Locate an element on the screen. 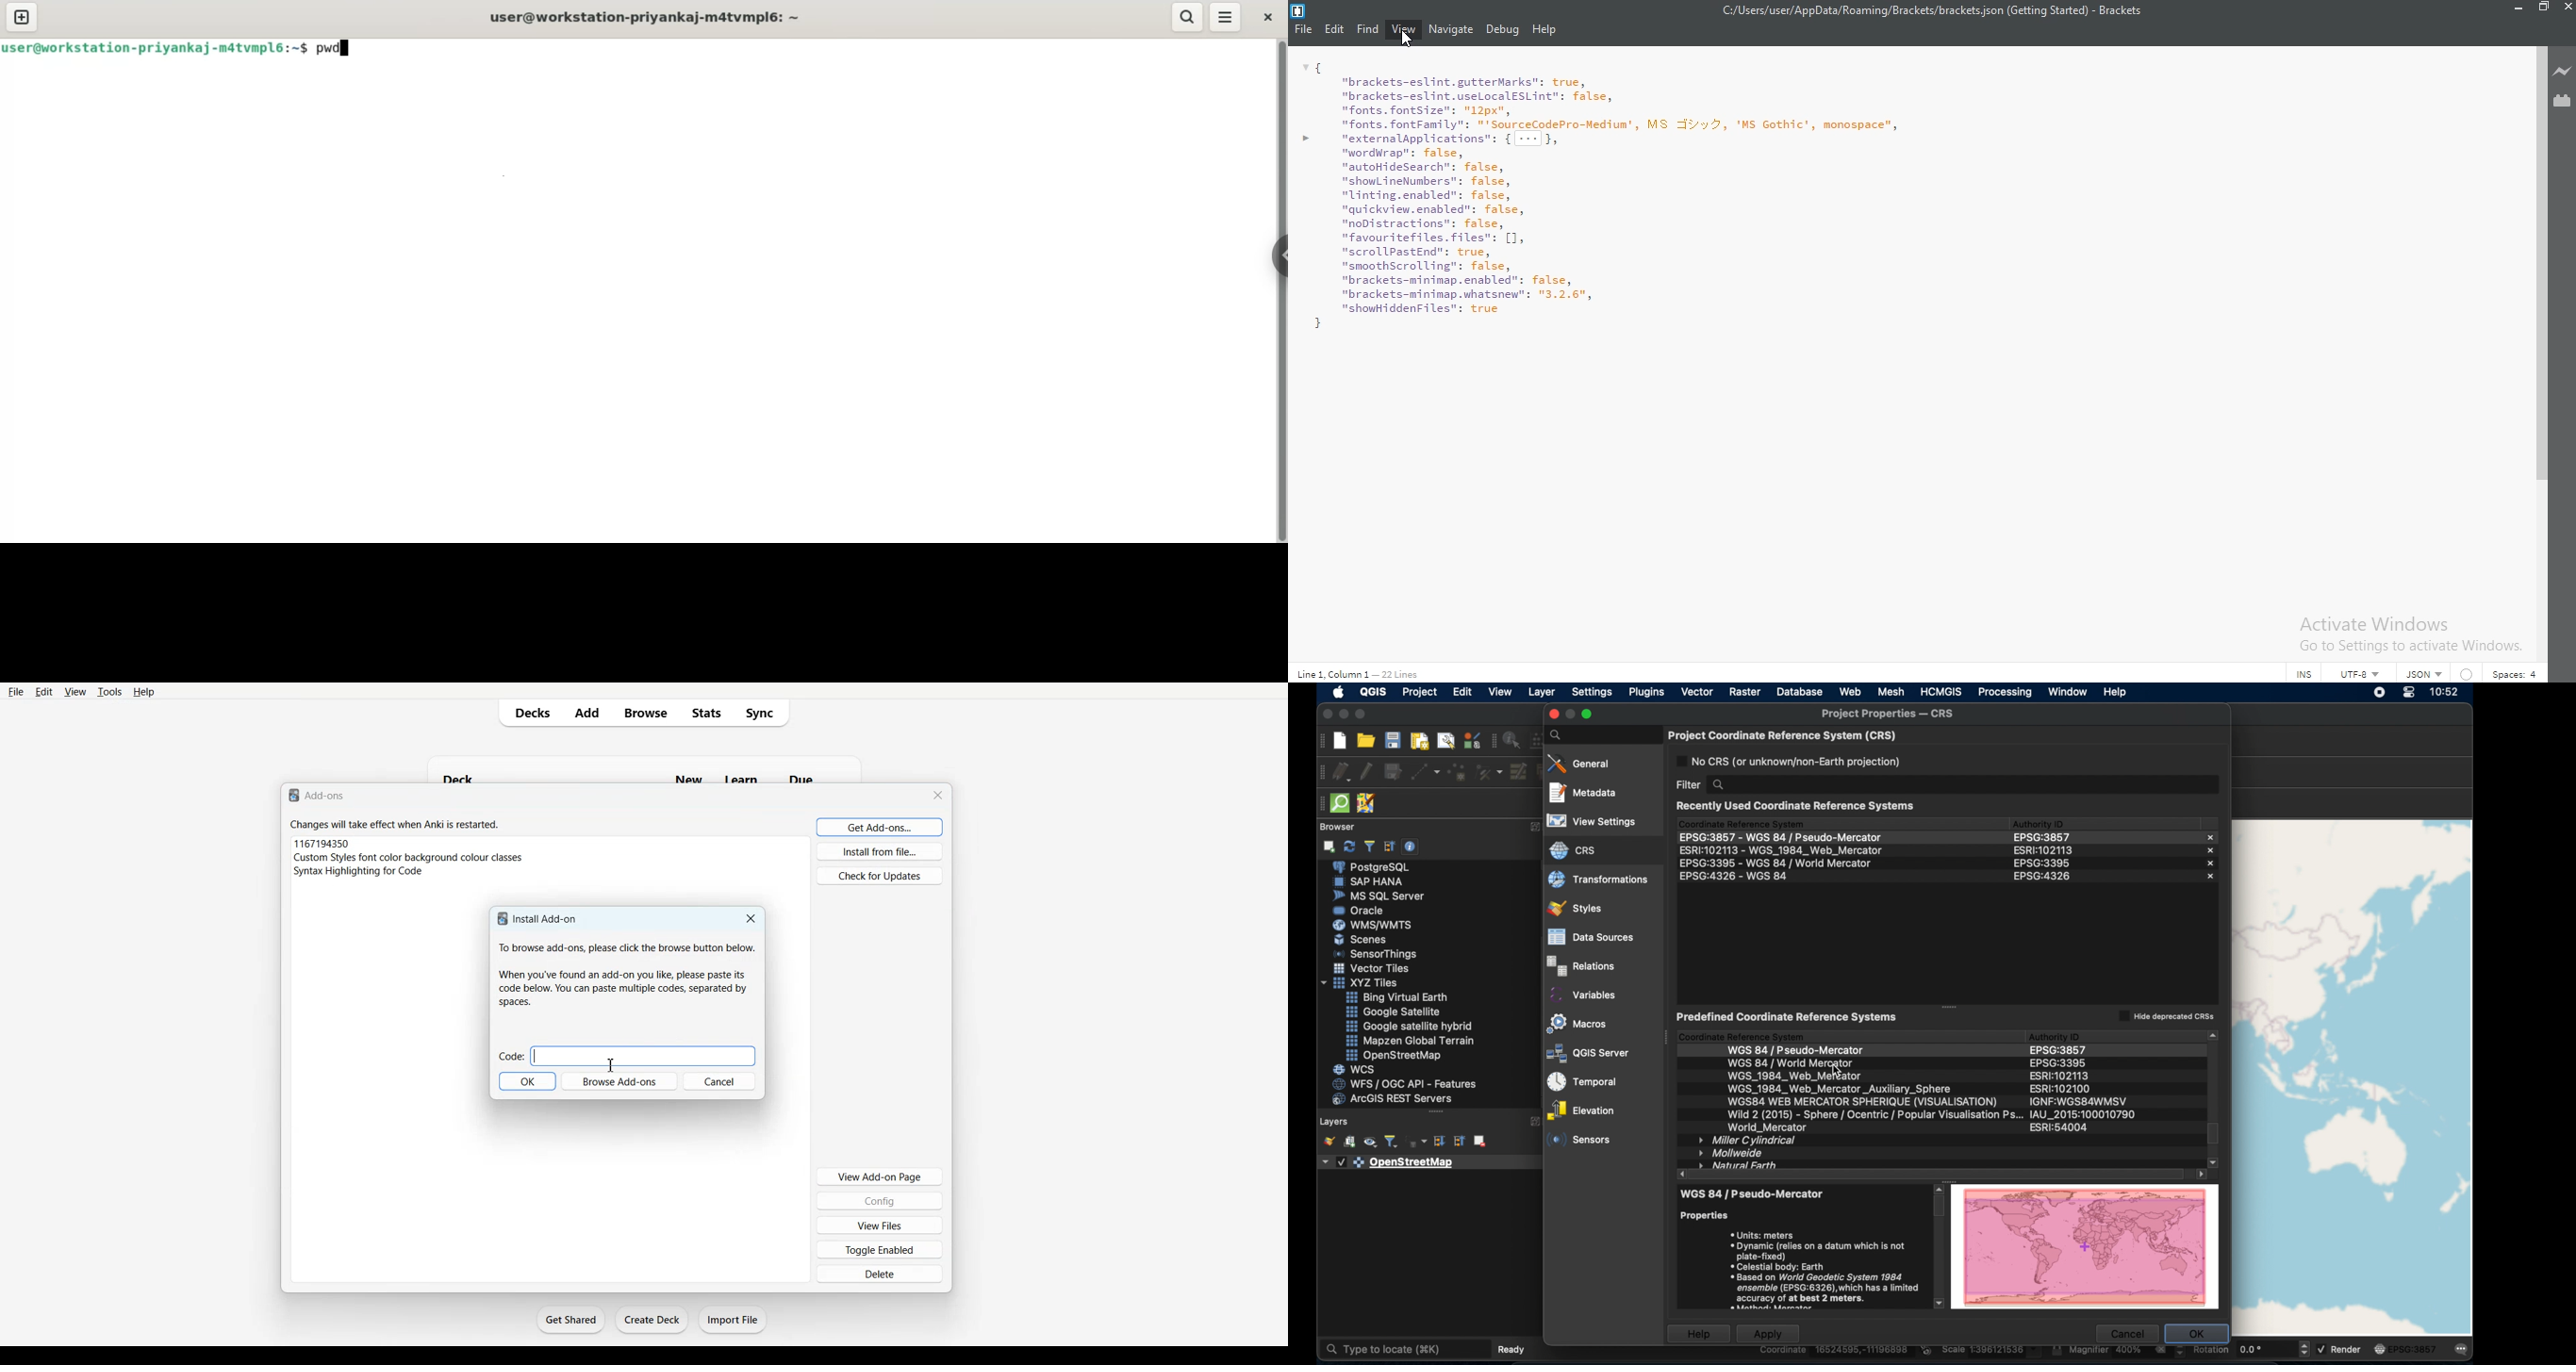 The width and height of the screenshot is (2576, 1372). 1167194350 is located at coordinates (323, 843).